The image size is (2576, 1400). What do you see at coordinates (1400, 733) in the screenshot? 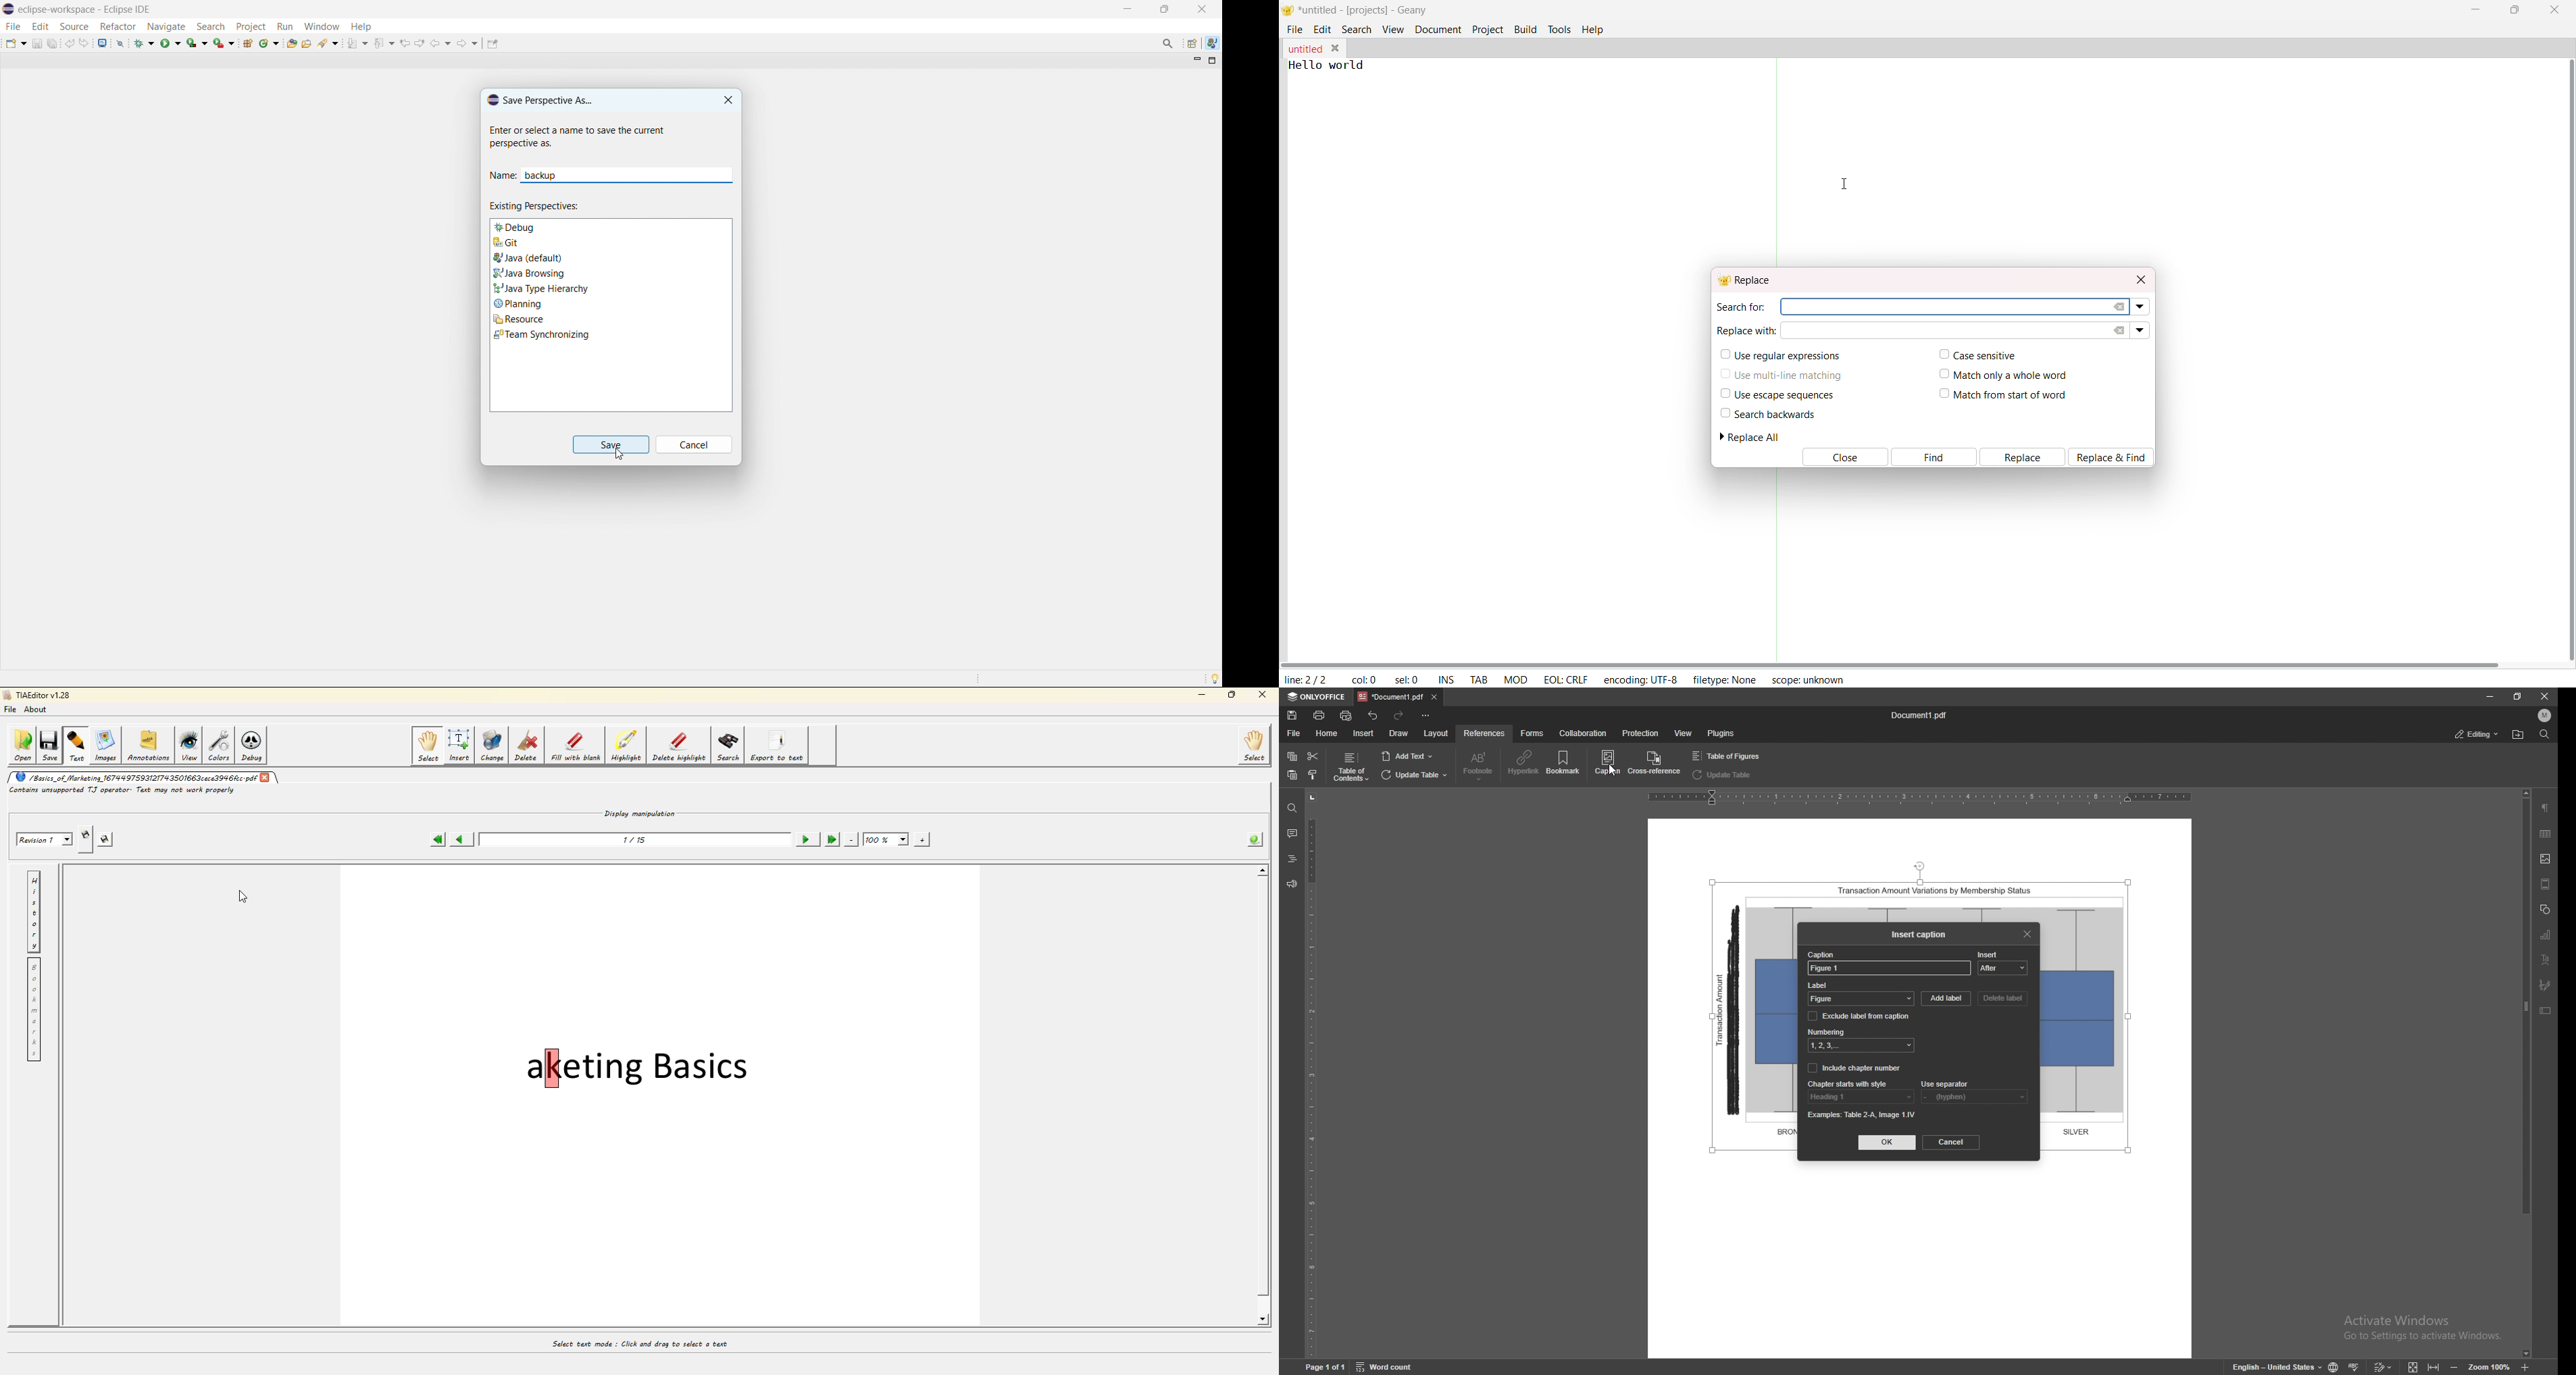
I see `draw` at bounding box center [1400, 733].